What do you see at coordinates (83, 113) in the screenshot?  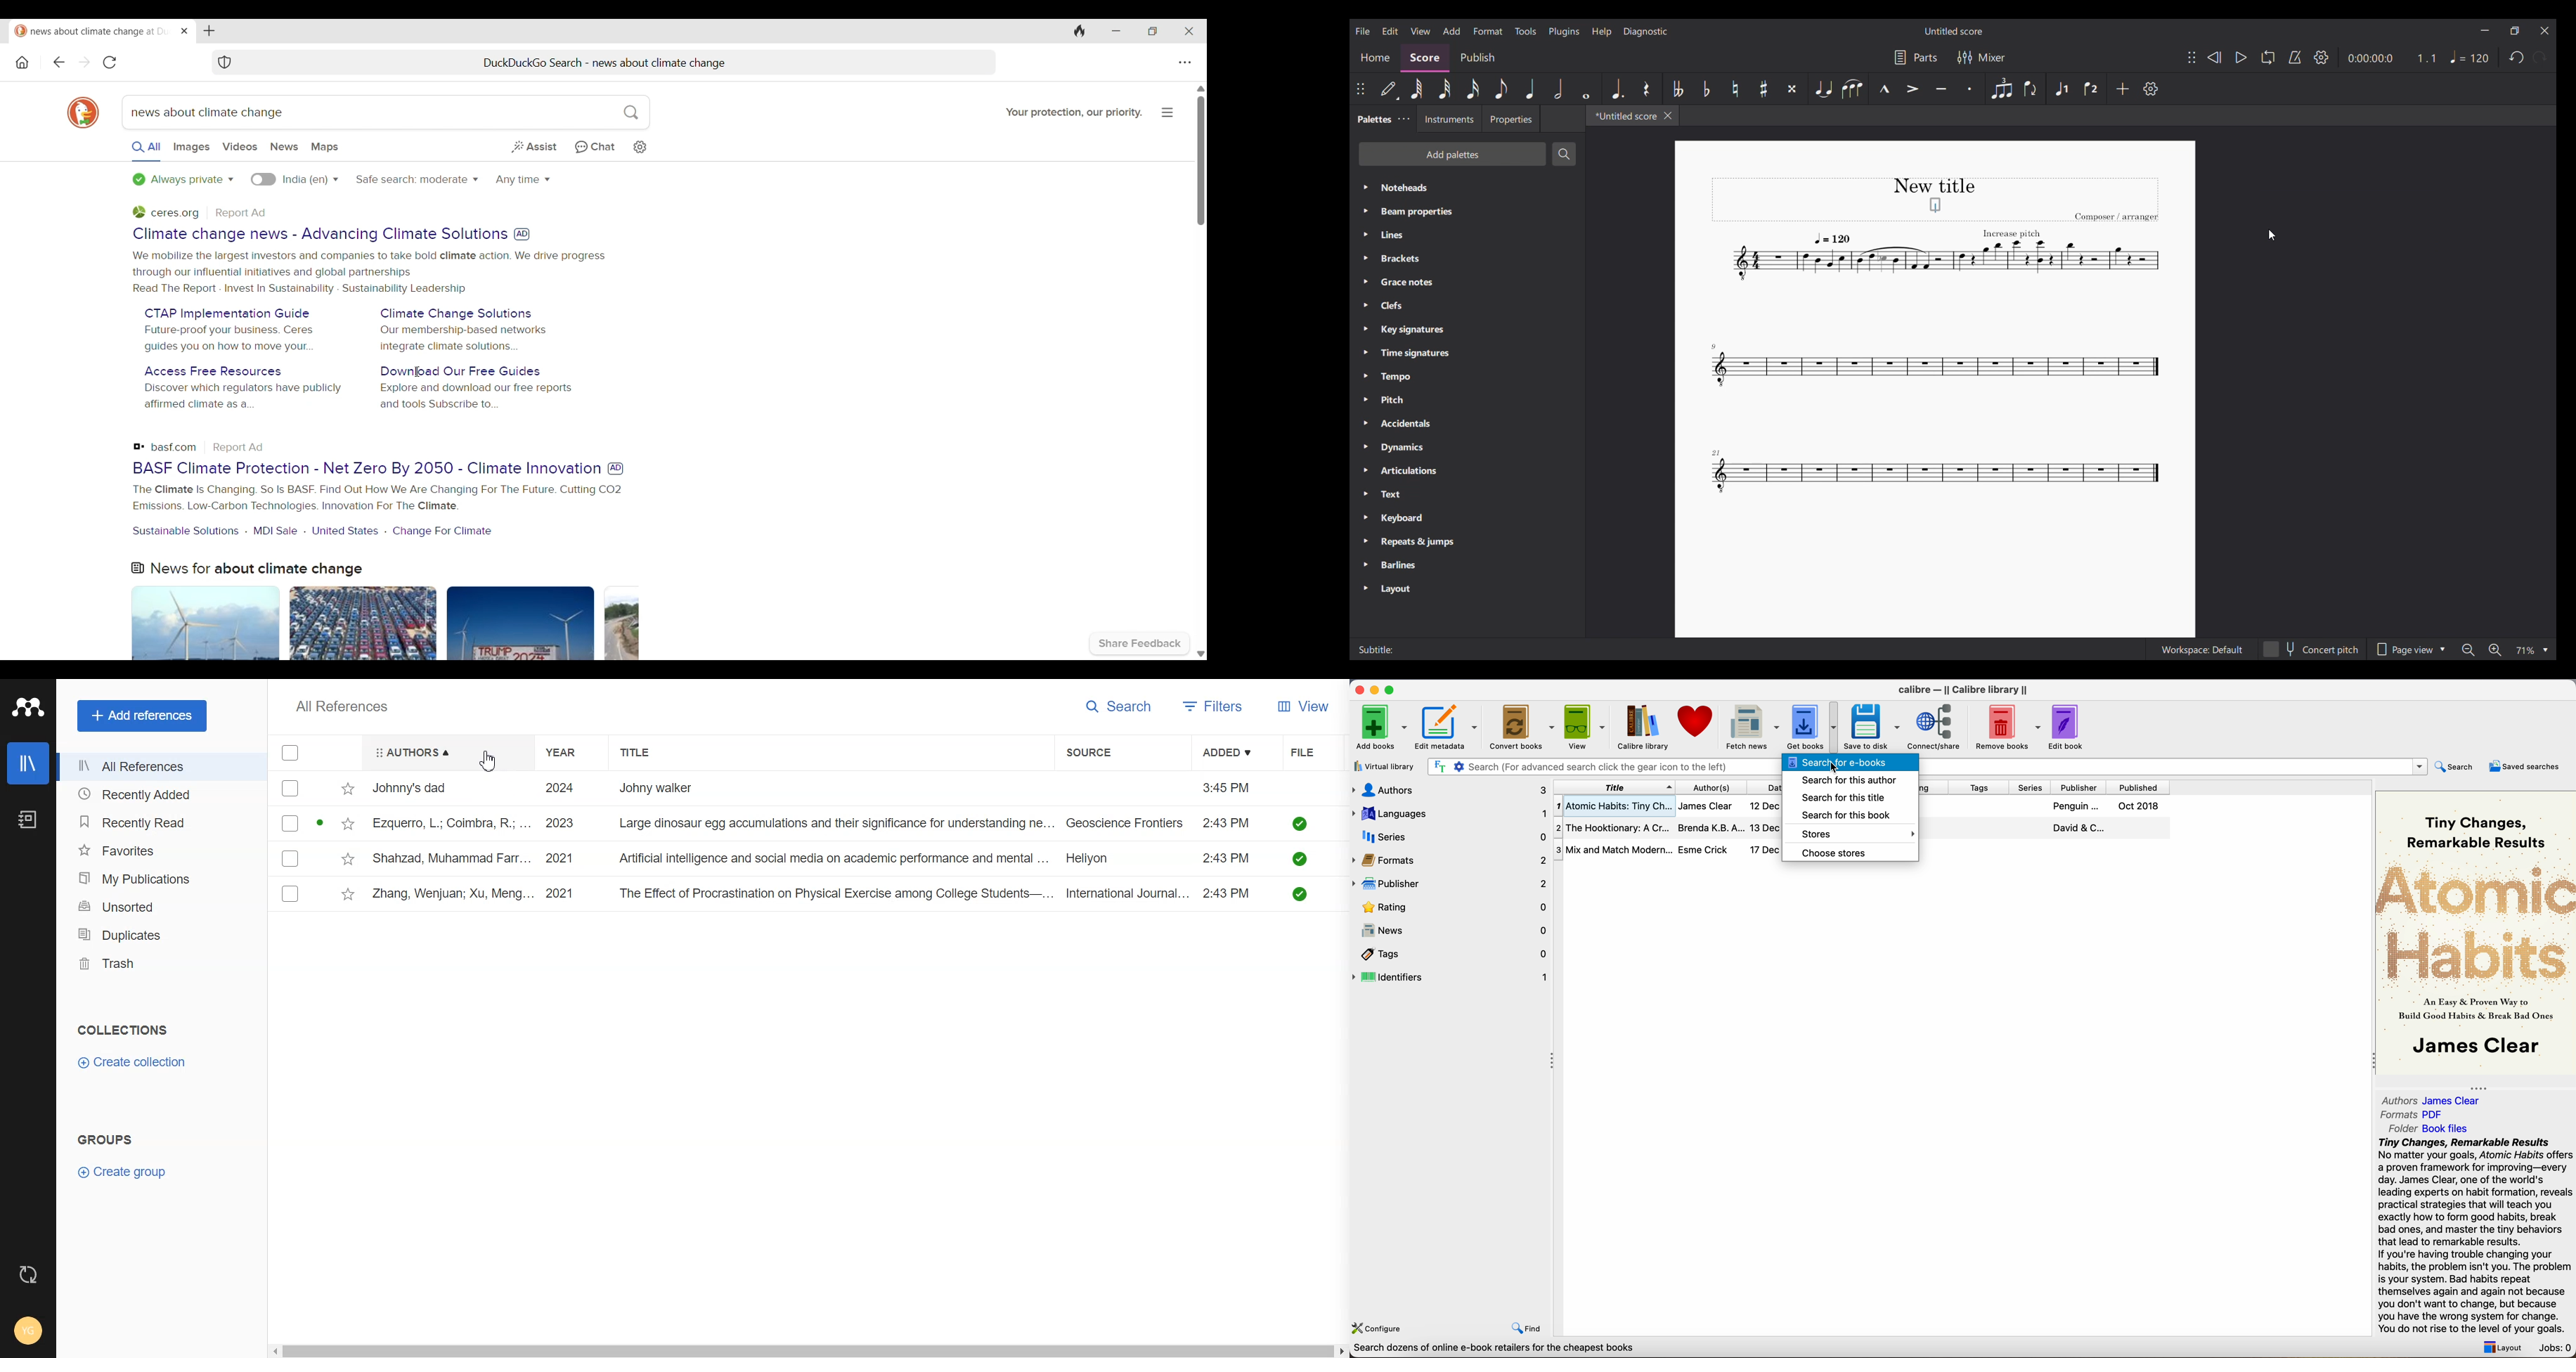 I see `DuckDuckGo logo` at bounding box center [83, 113].